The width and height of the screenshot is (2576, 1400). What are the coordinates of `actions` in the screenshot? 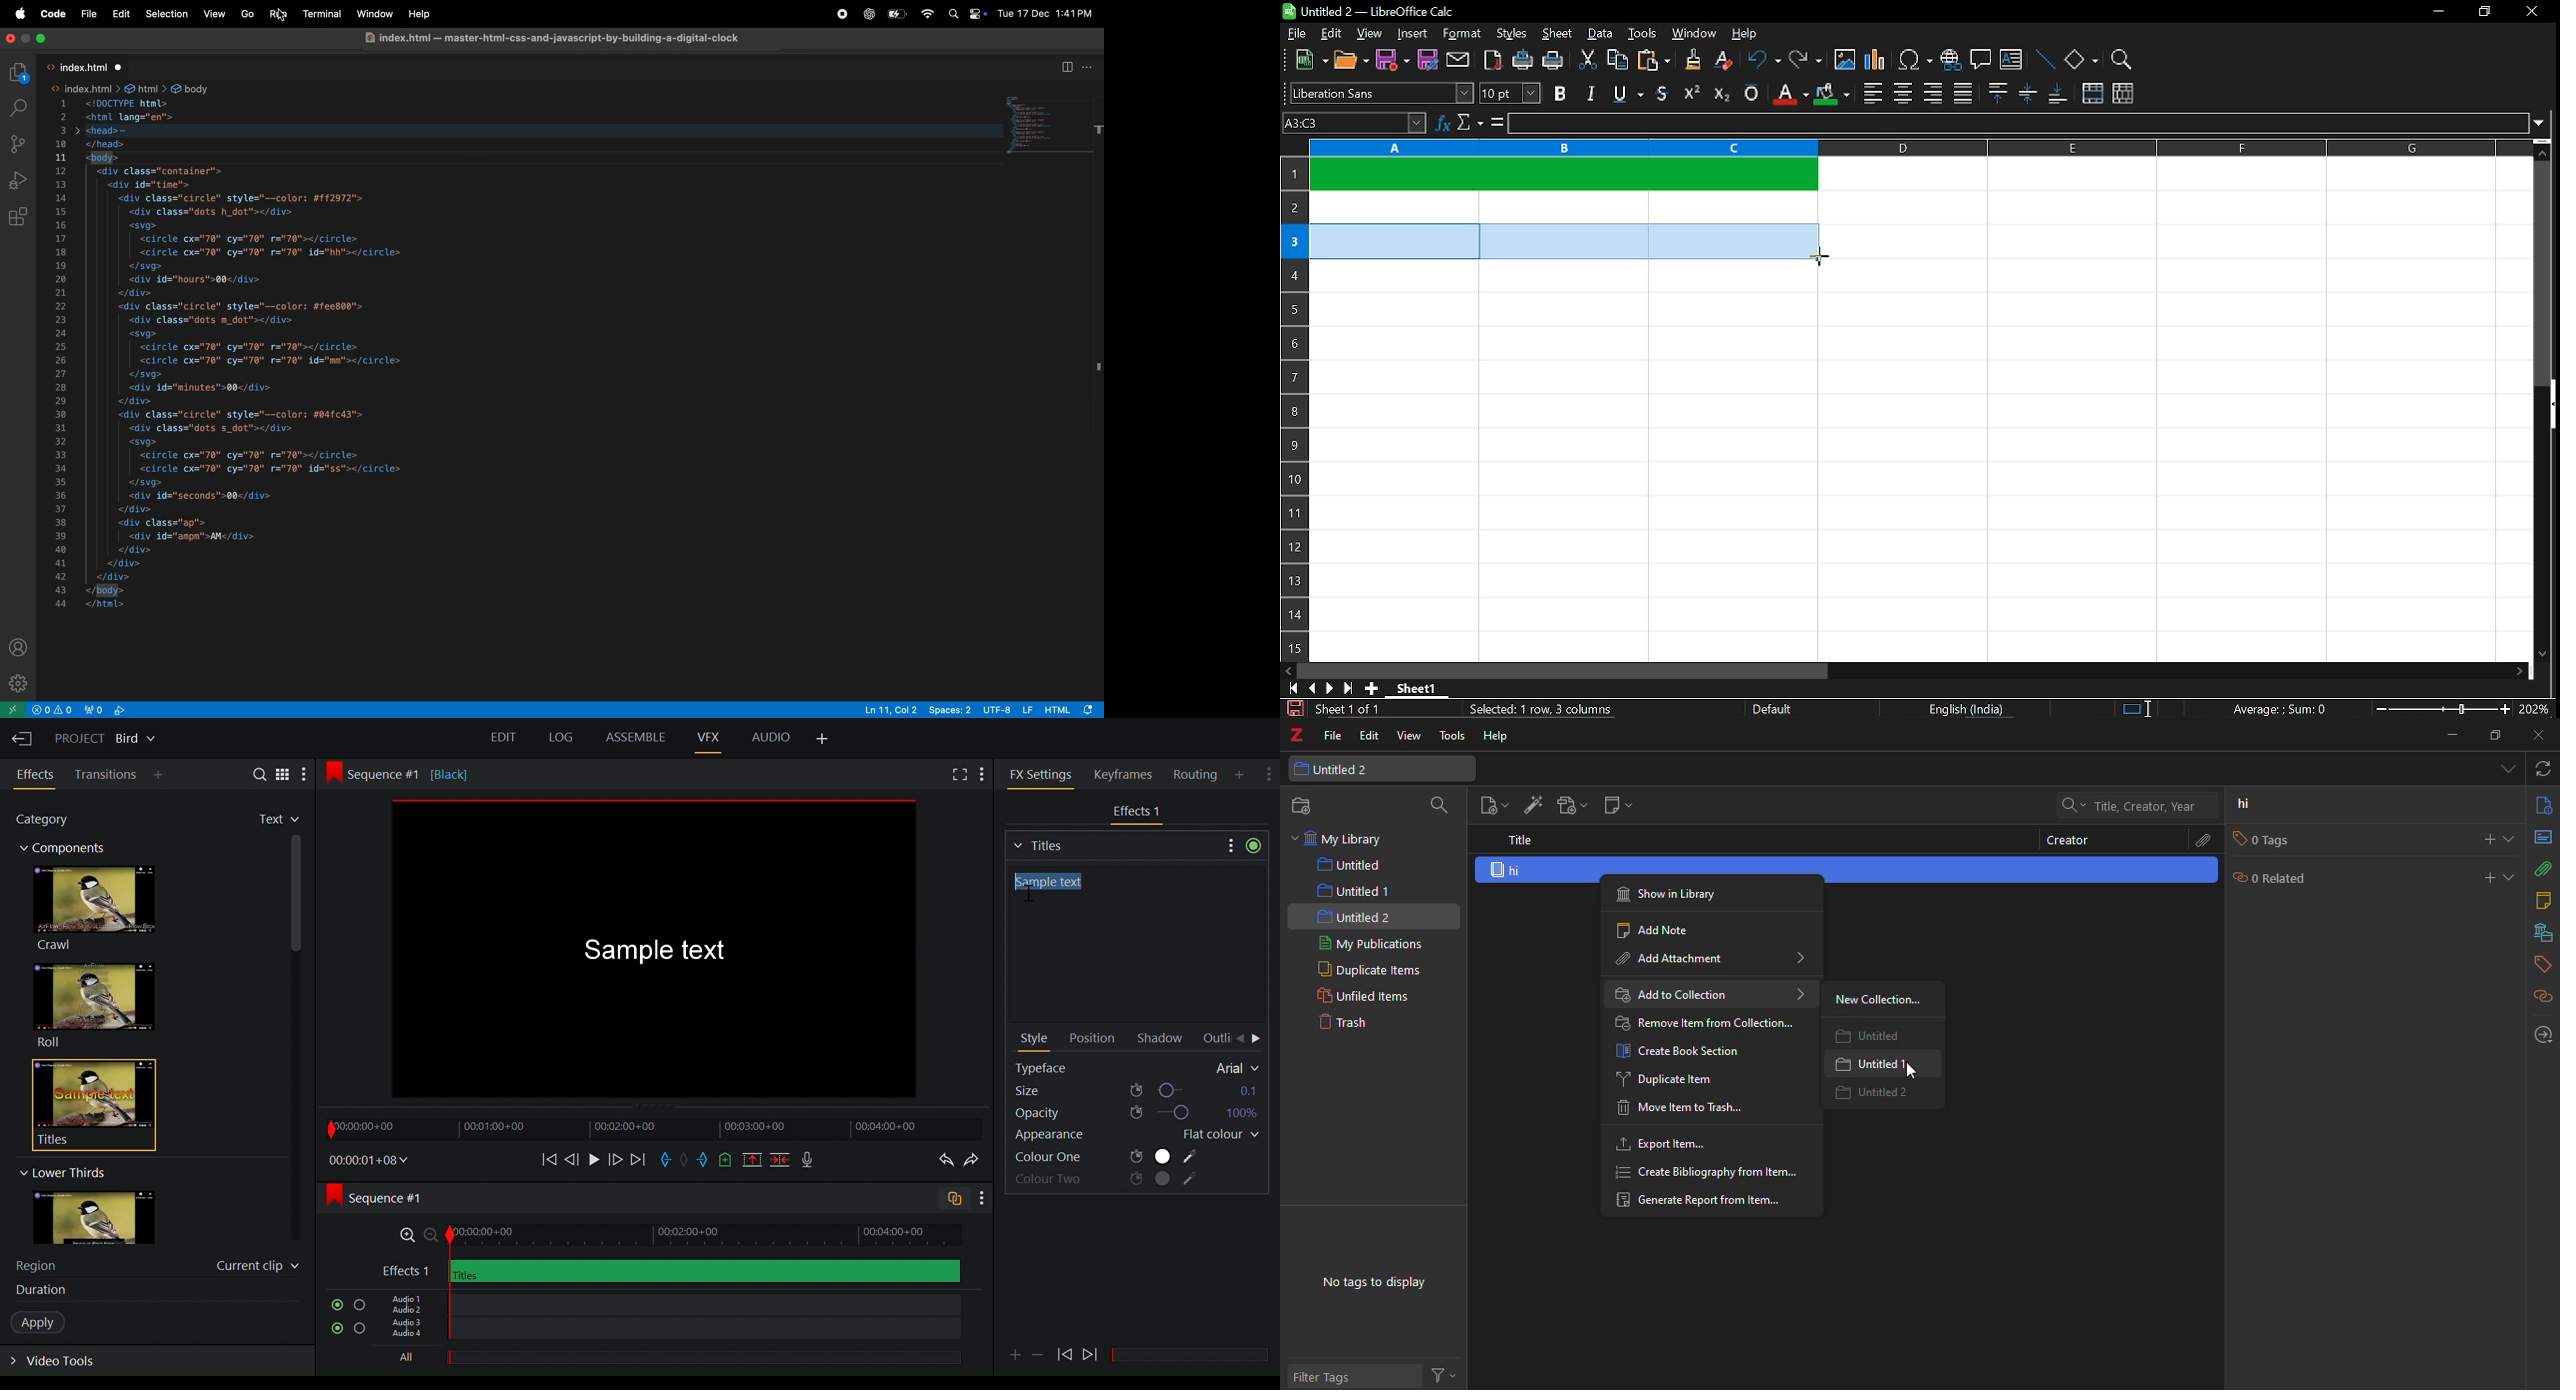 It's located at (1448, 1375).